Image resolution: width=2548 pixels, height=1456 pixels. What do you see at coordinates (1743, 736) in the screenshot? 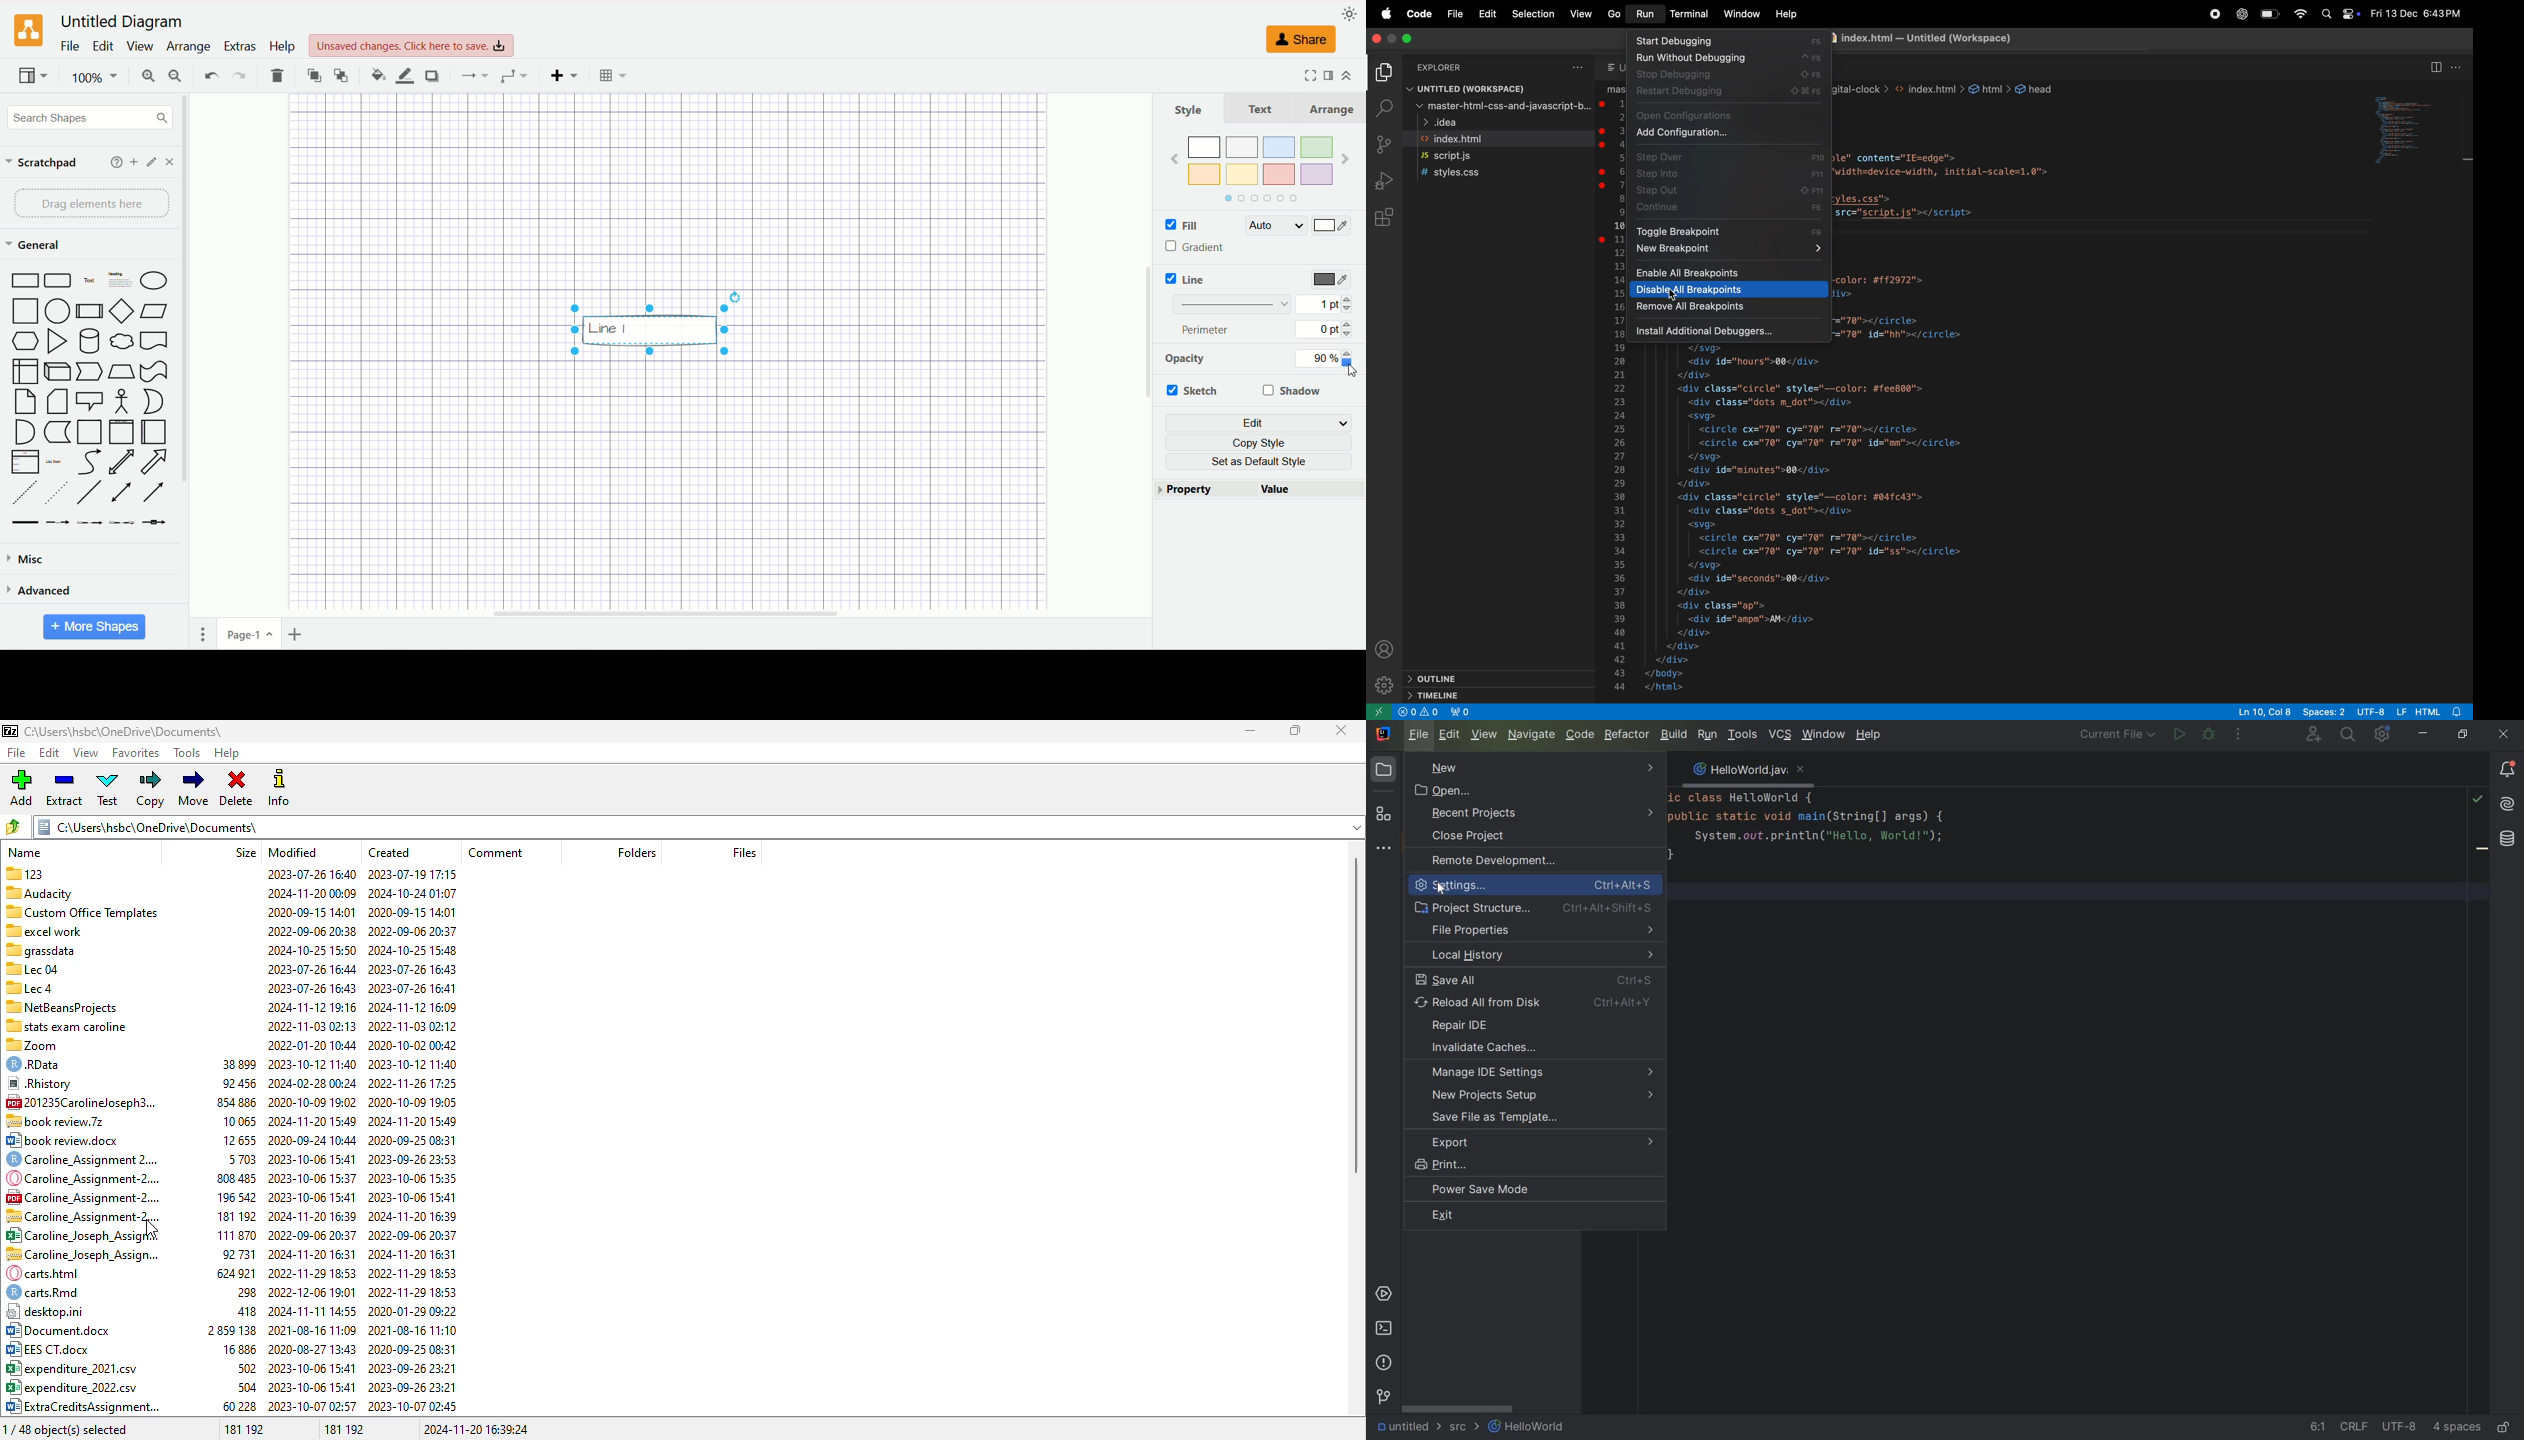
I see `TOOLS` at bounding box center [1743, 736].